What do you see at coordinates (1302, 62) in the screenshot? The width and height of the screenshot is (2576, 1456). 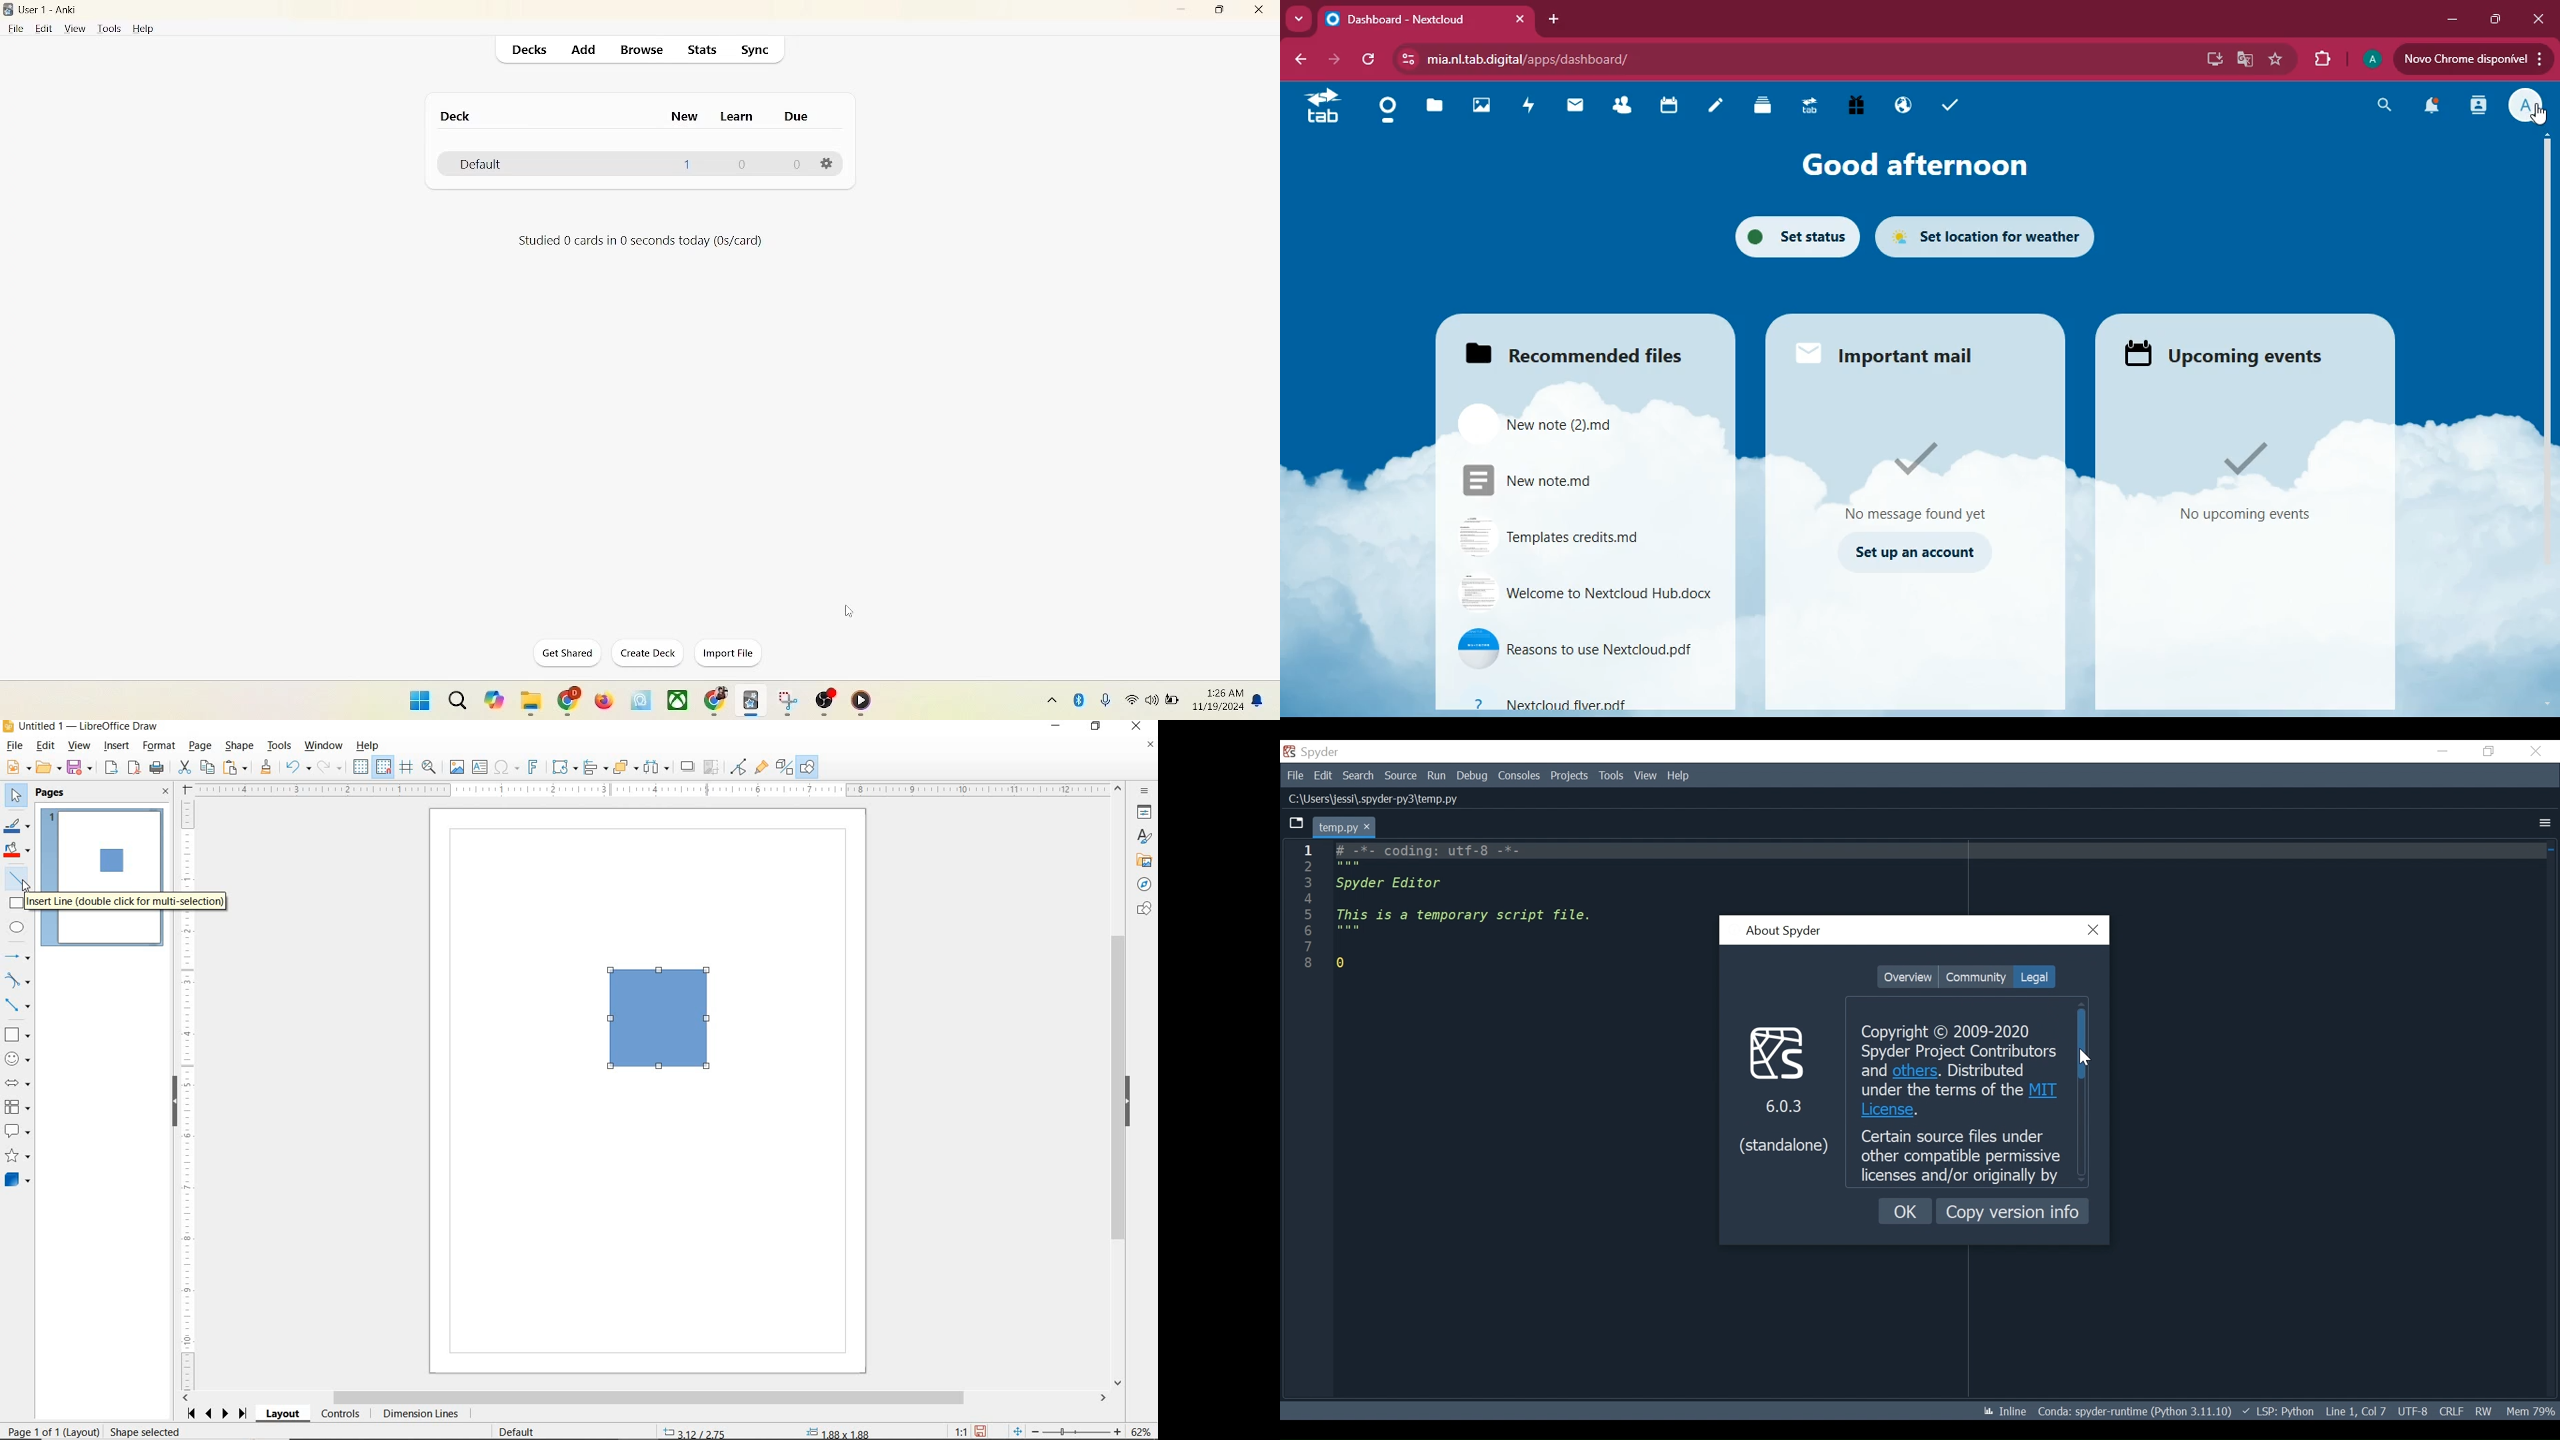 I see `back` at bounding box center [1302, 62].